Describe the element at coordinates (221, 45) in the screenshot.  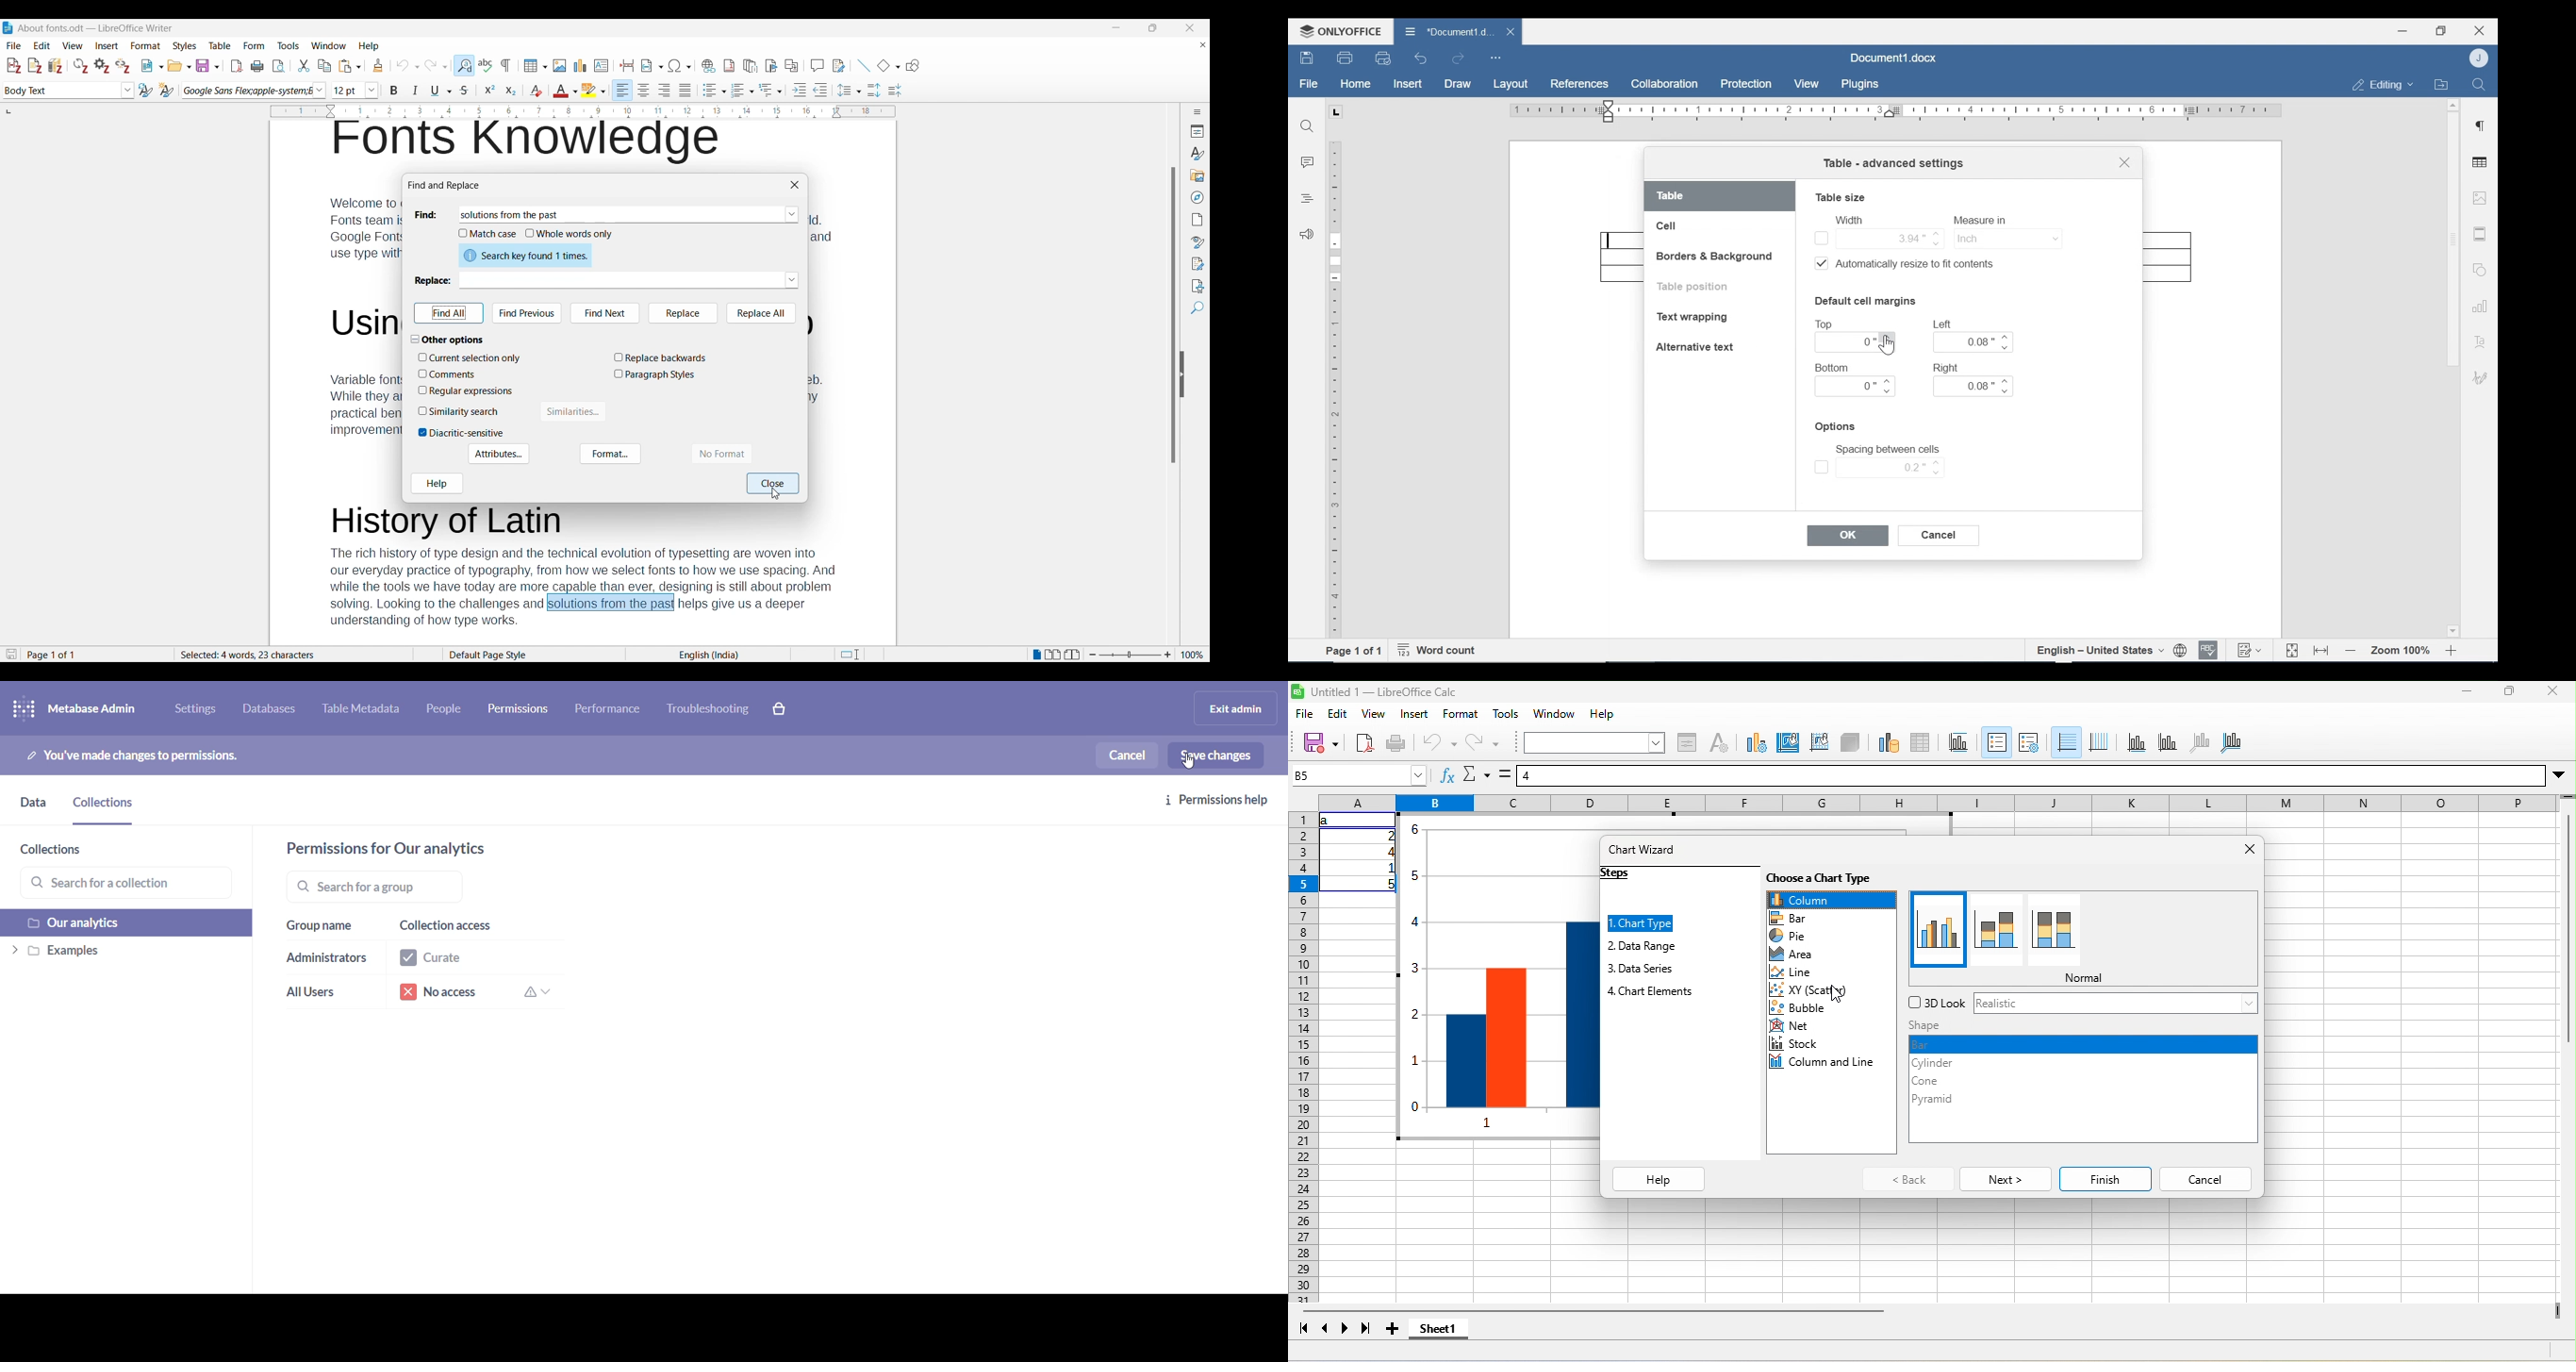
I see `Table menu` at that location.